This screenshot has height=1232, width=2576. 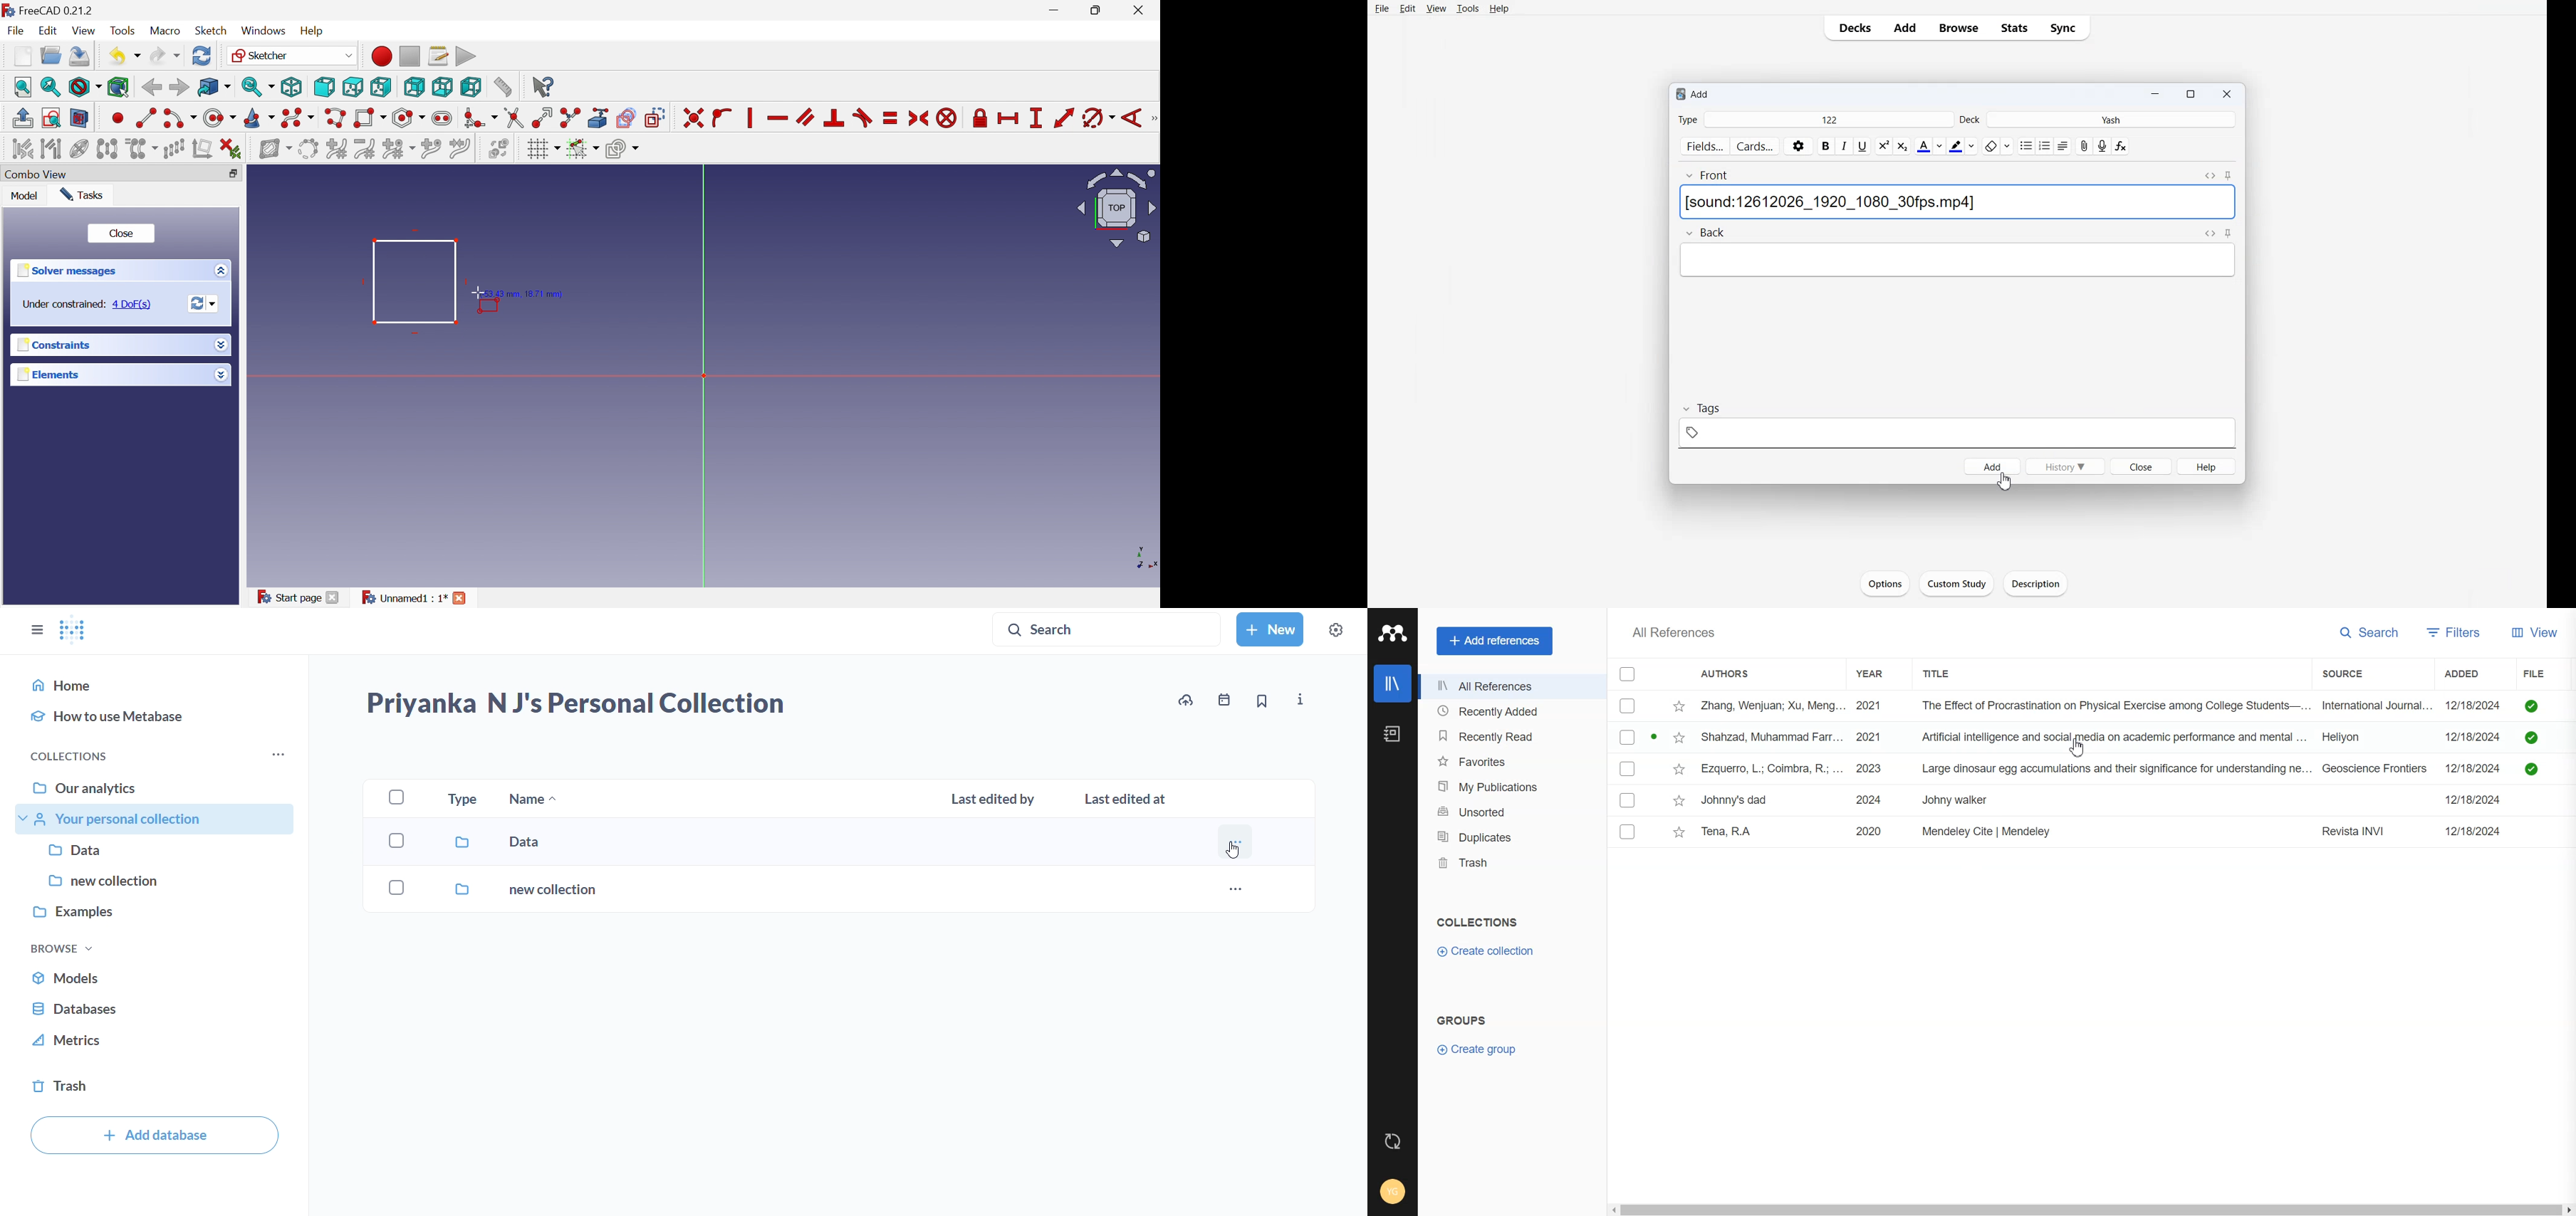 I want to click on Toggle snap, so click(x=582, y=149).